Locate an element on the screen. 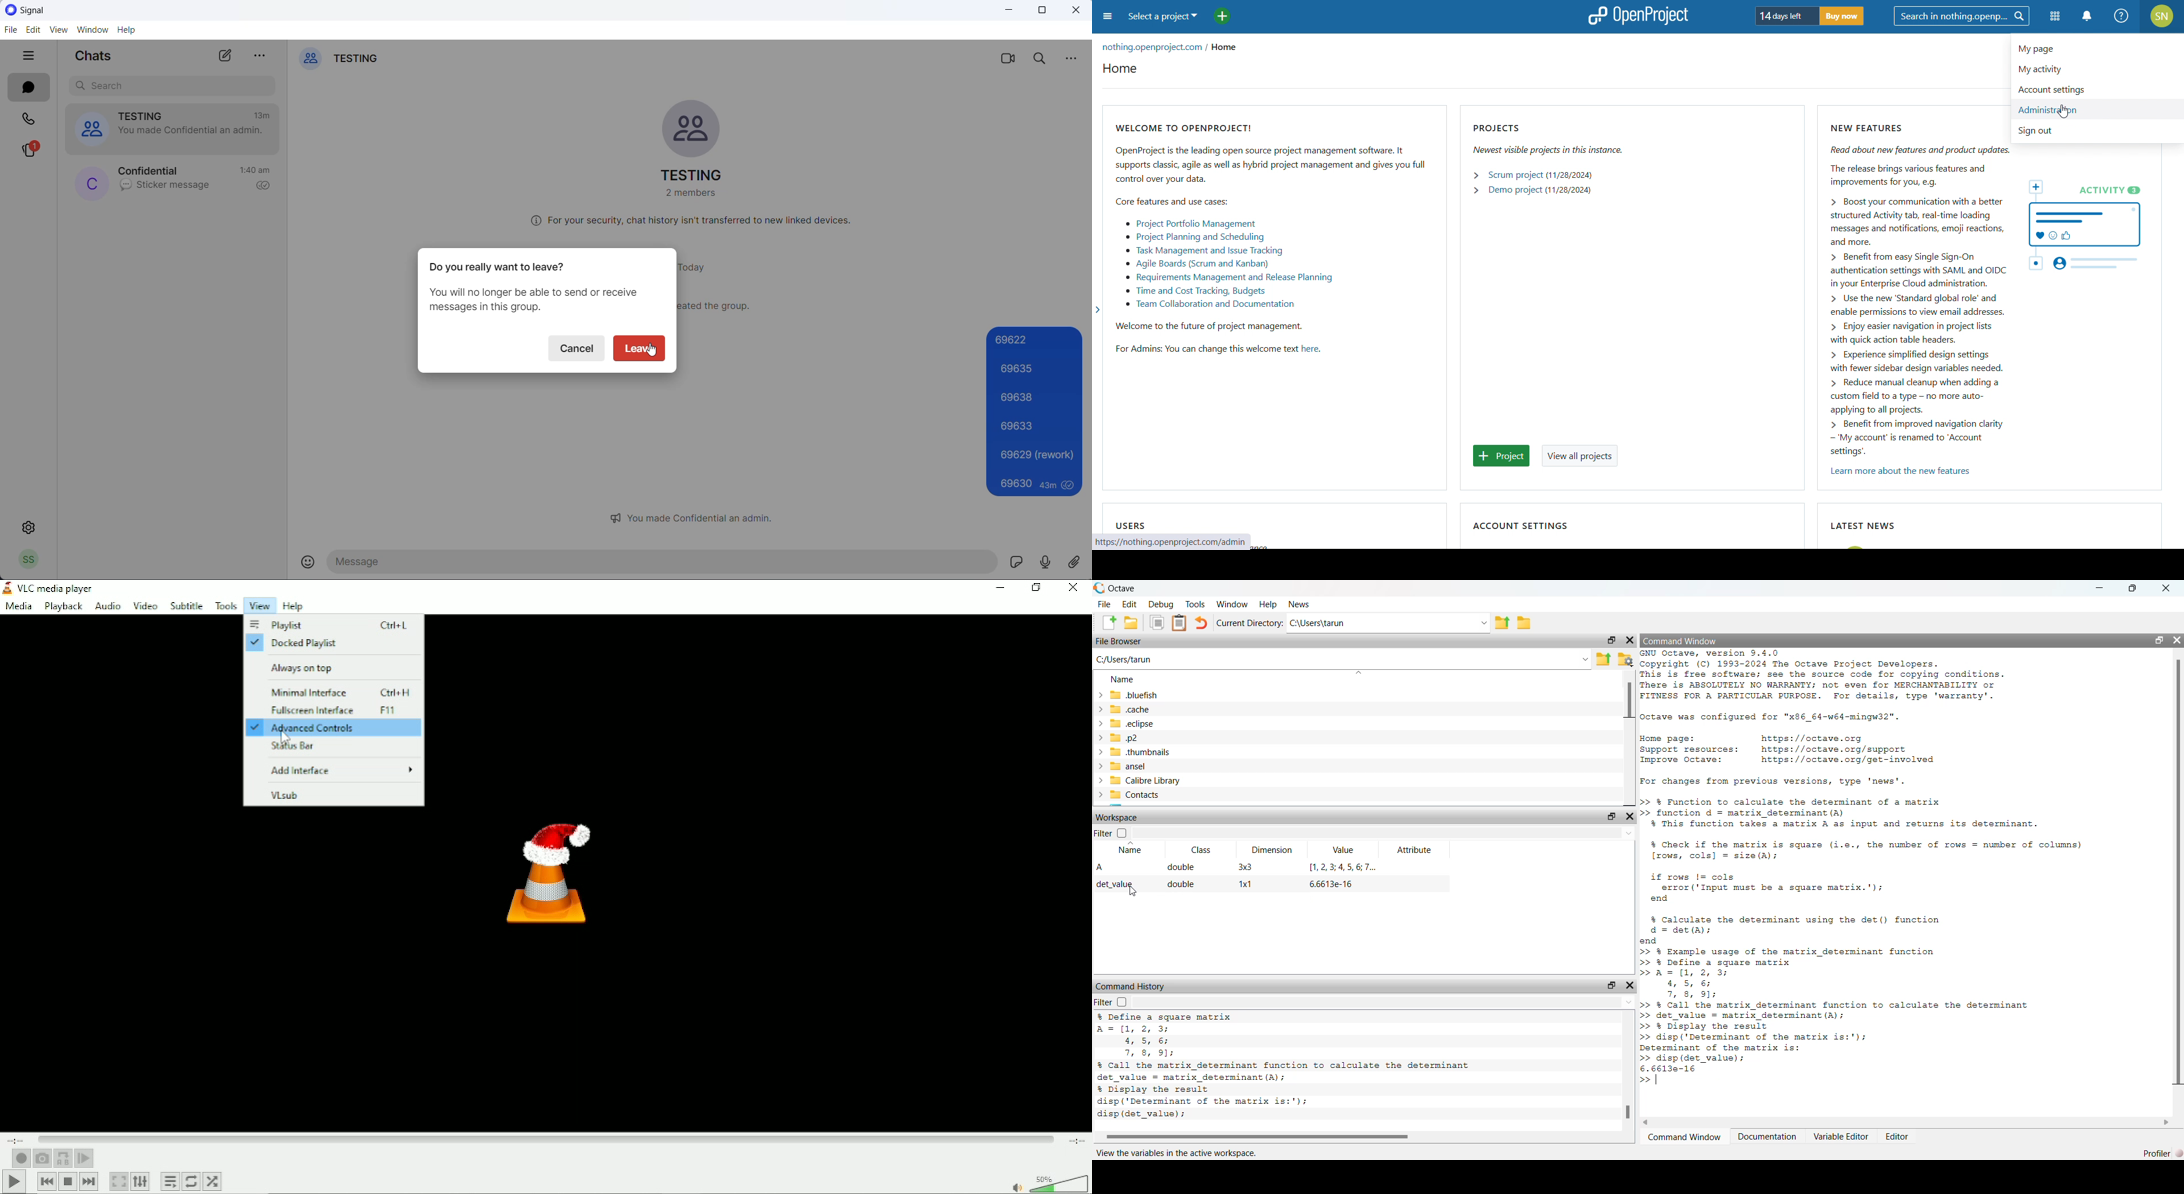   Command Window is located at coordinates (1685, 1137).